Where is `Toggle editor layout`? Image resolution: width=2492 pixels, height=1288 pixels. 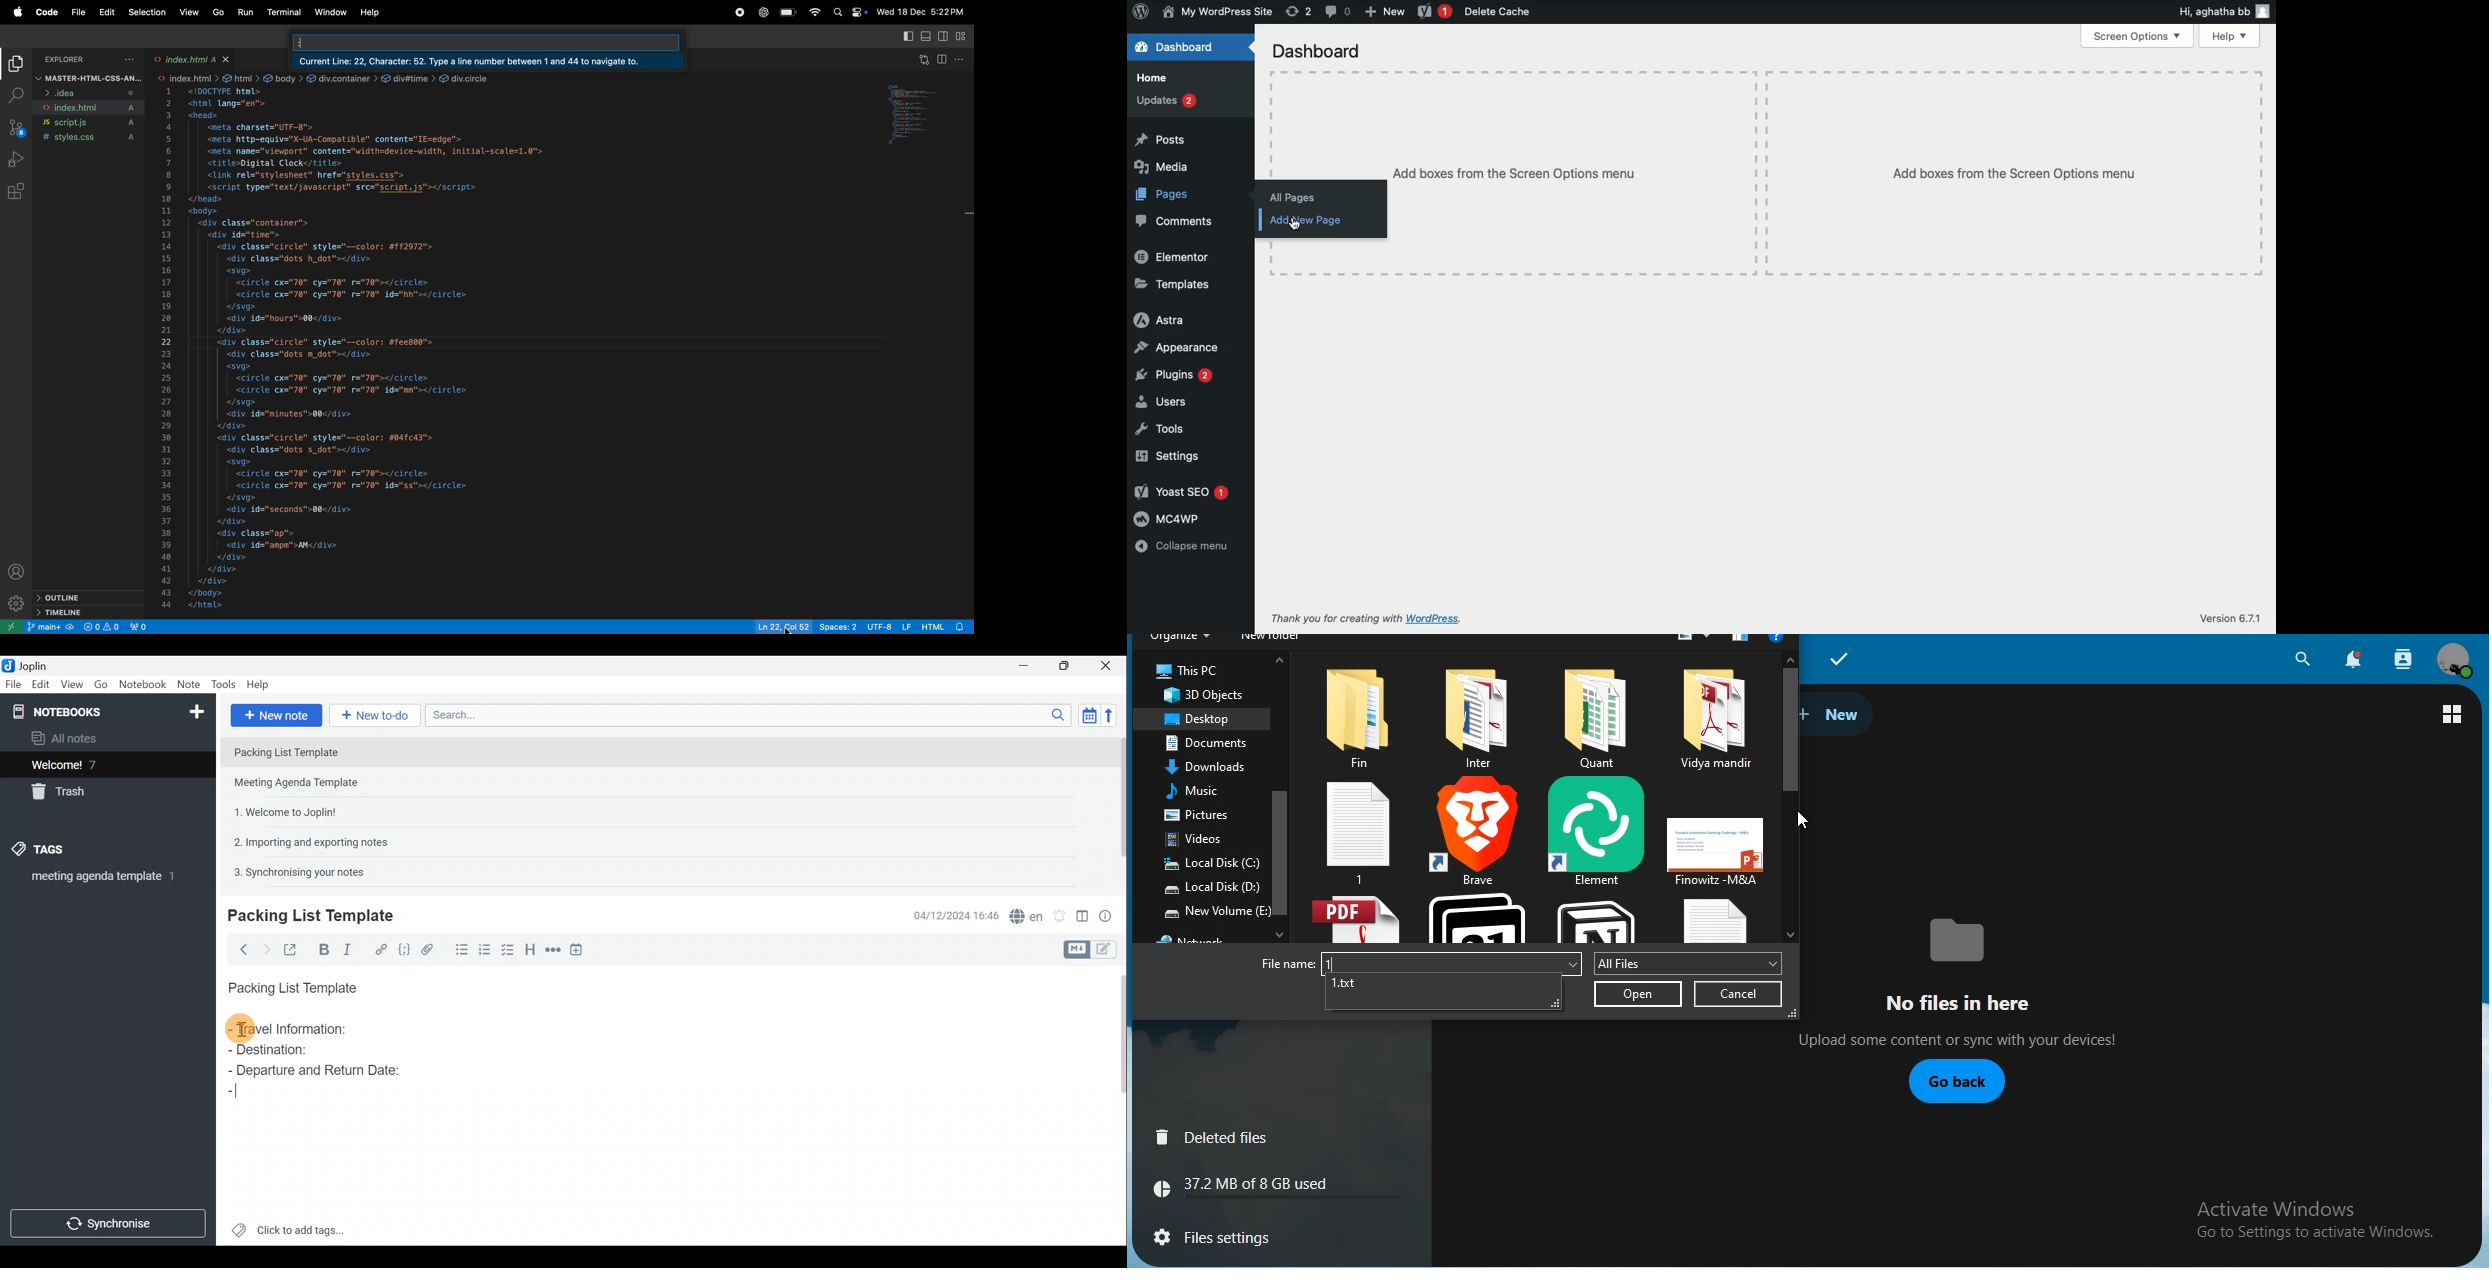 Toggle editor layout is located at coordinates (1082, 912).